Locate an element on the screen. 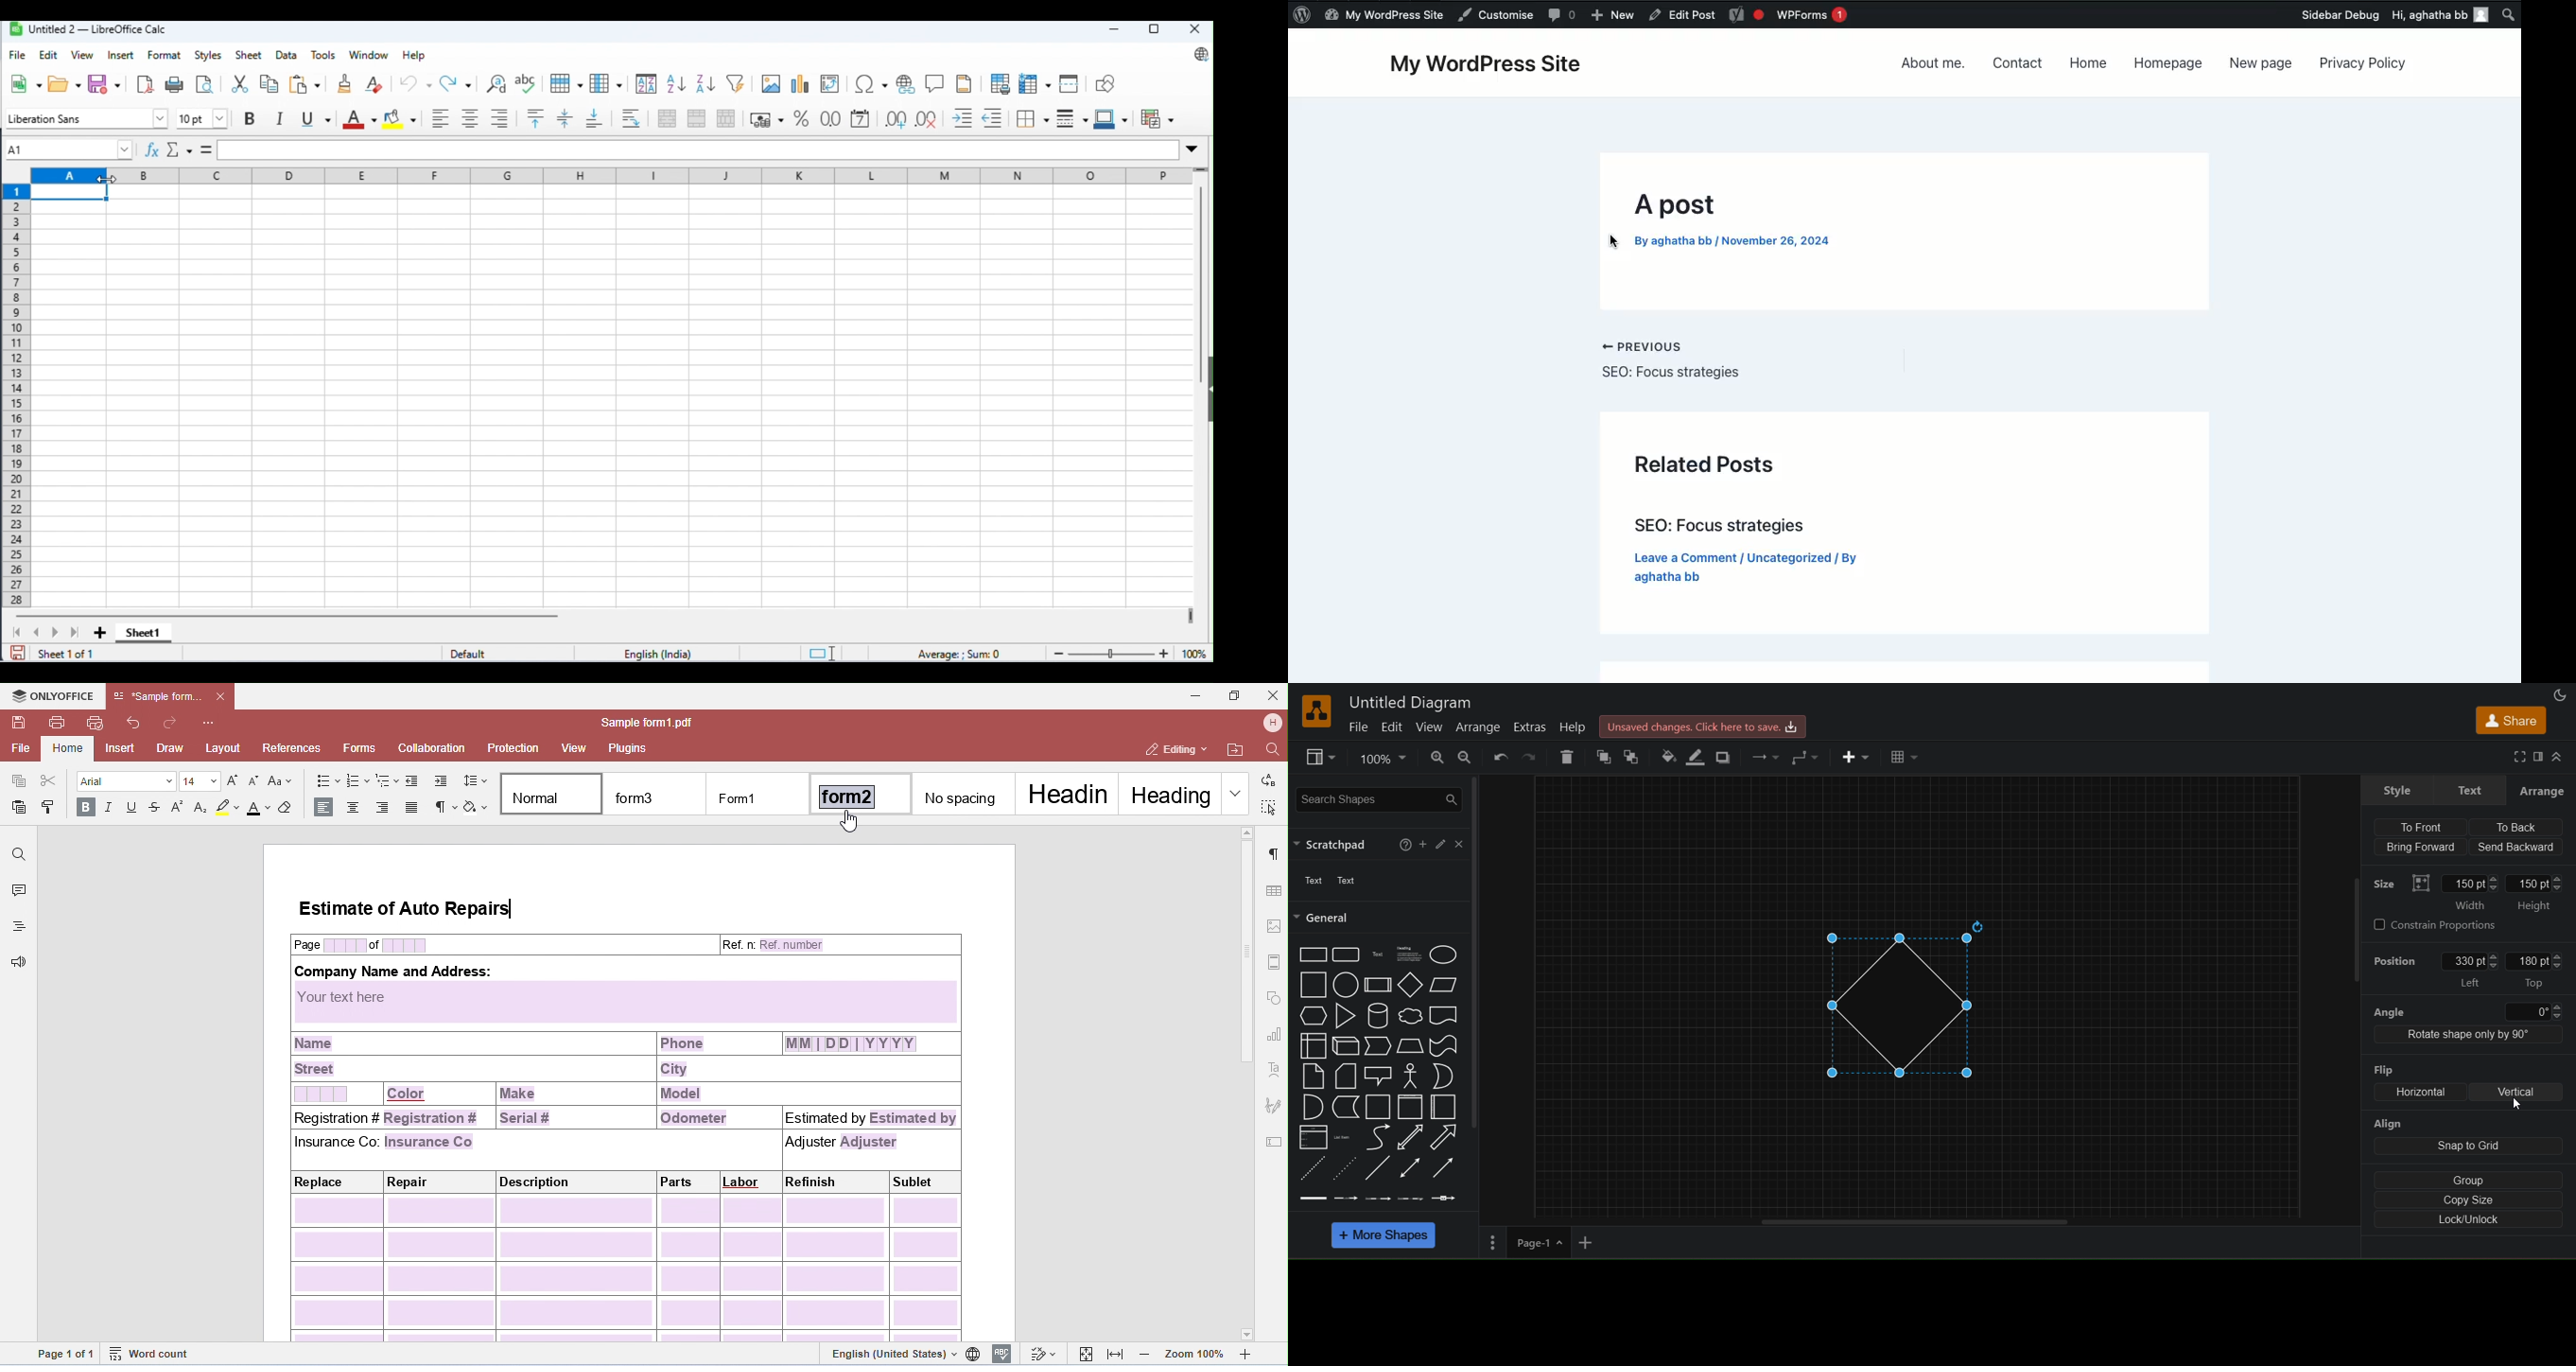  border style is located at coordinates (1073, 116).